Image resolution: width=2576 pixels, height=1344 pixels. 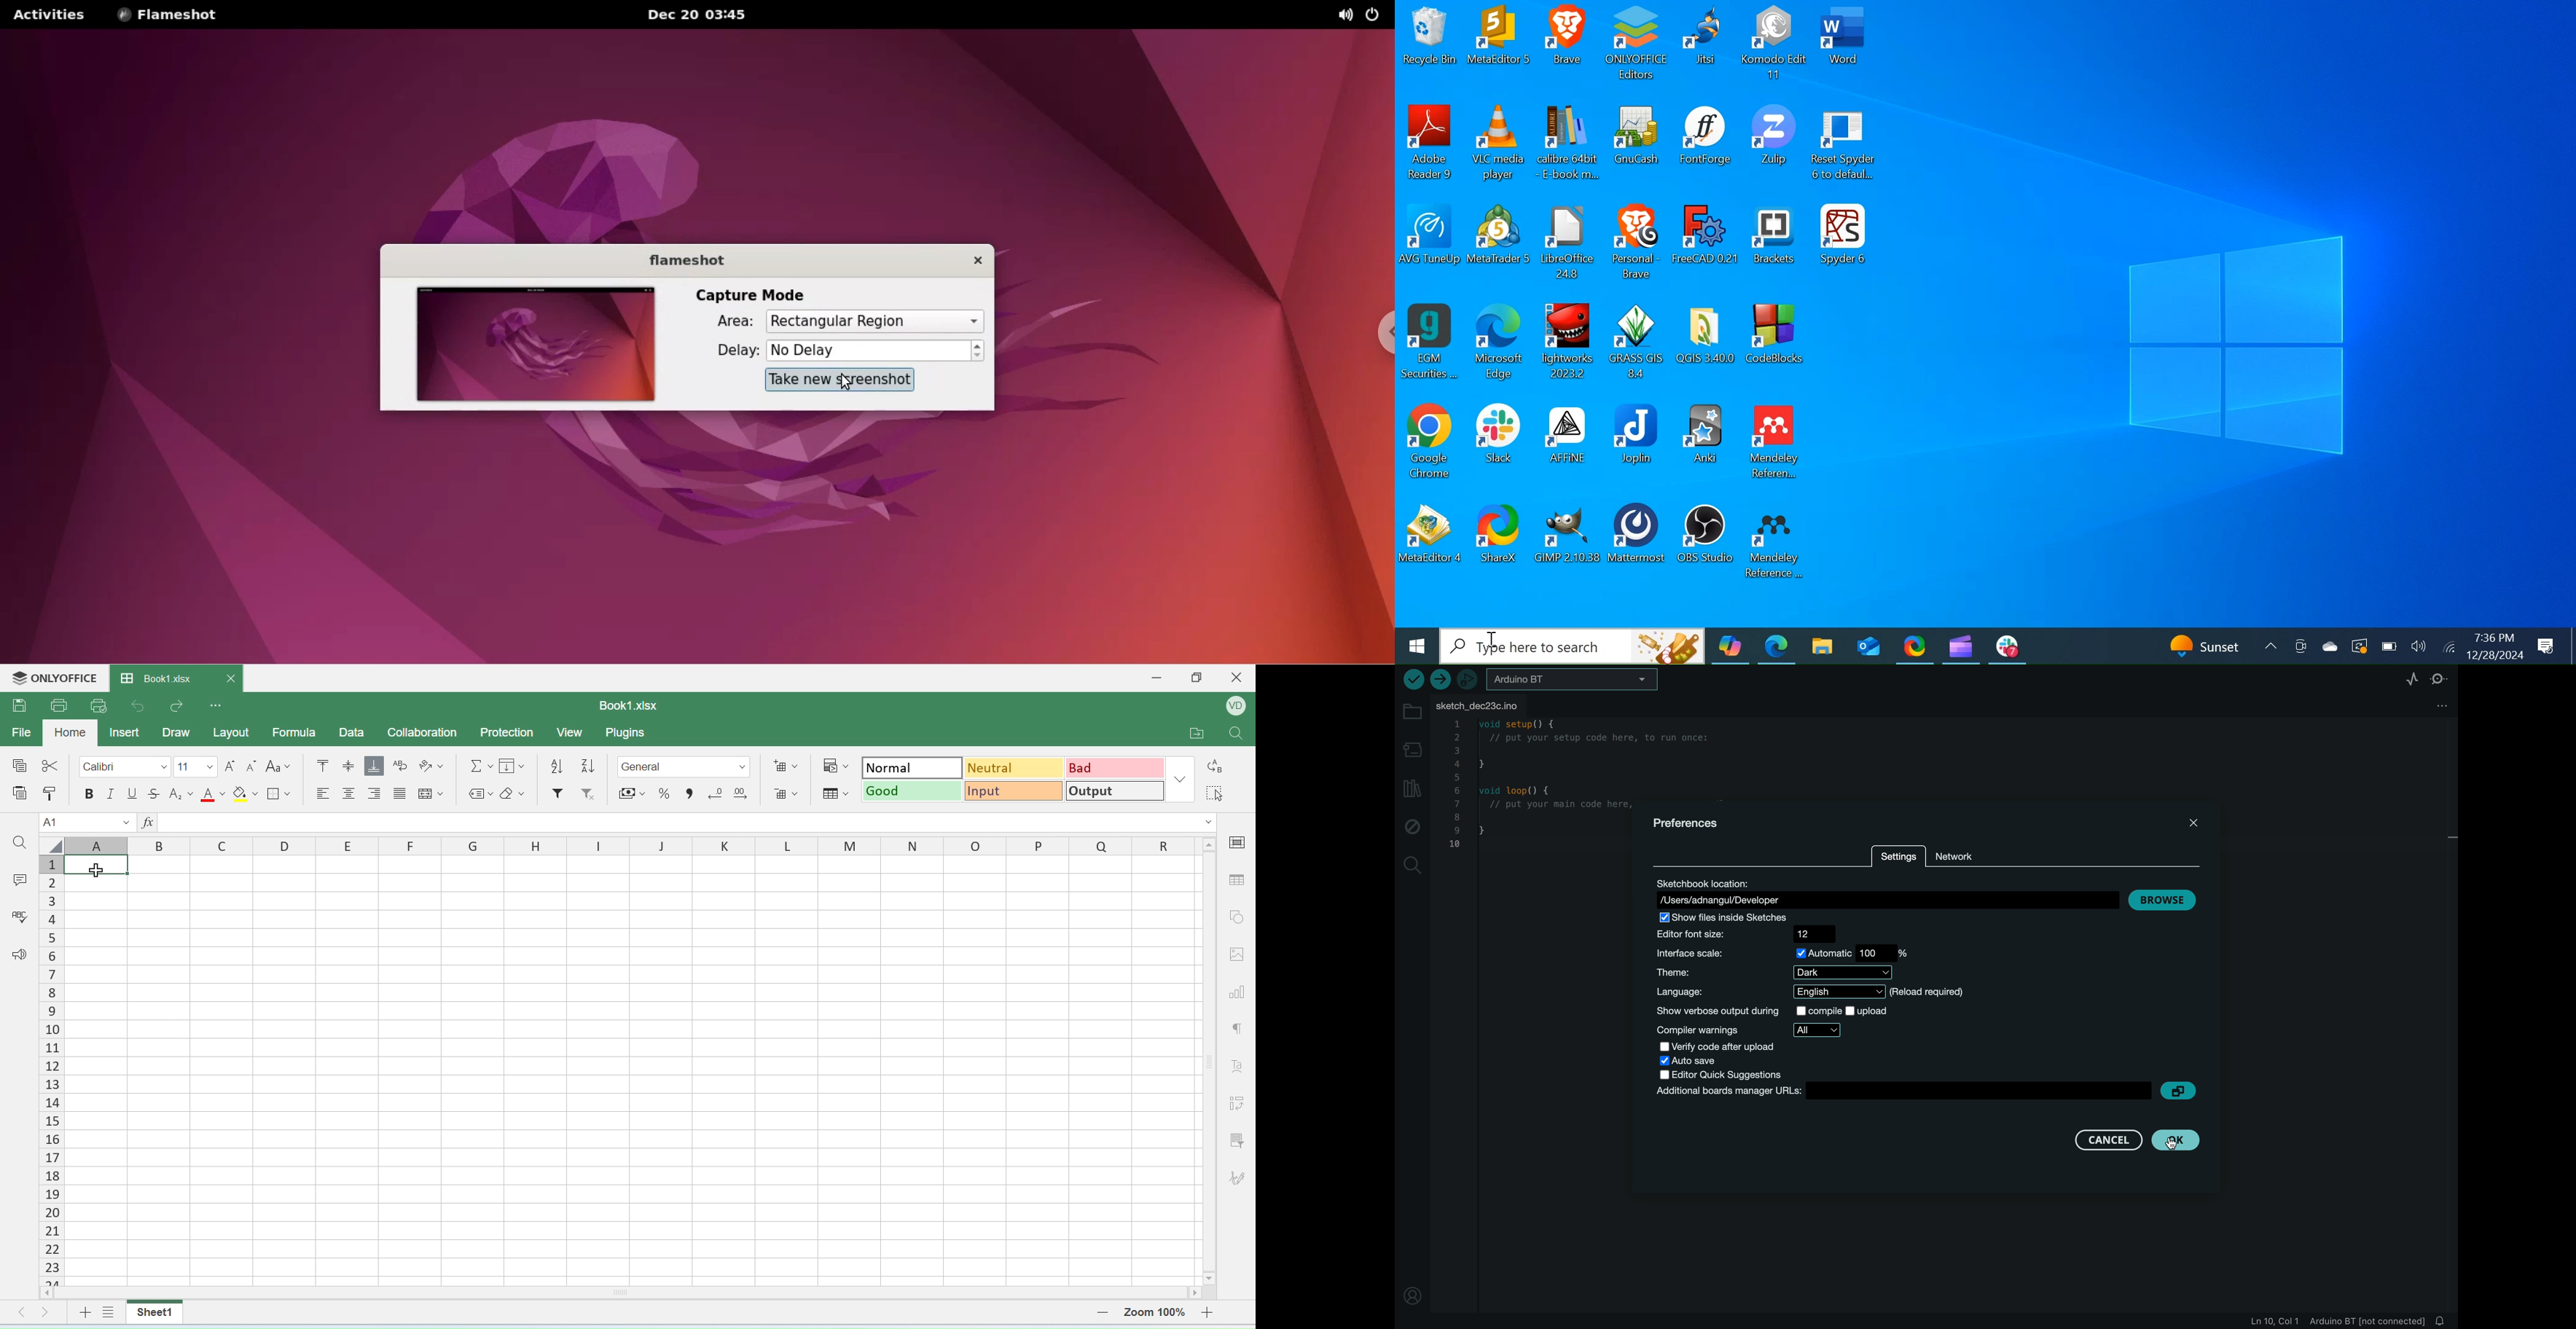 I want to click on view, so click(x=568, y=733).